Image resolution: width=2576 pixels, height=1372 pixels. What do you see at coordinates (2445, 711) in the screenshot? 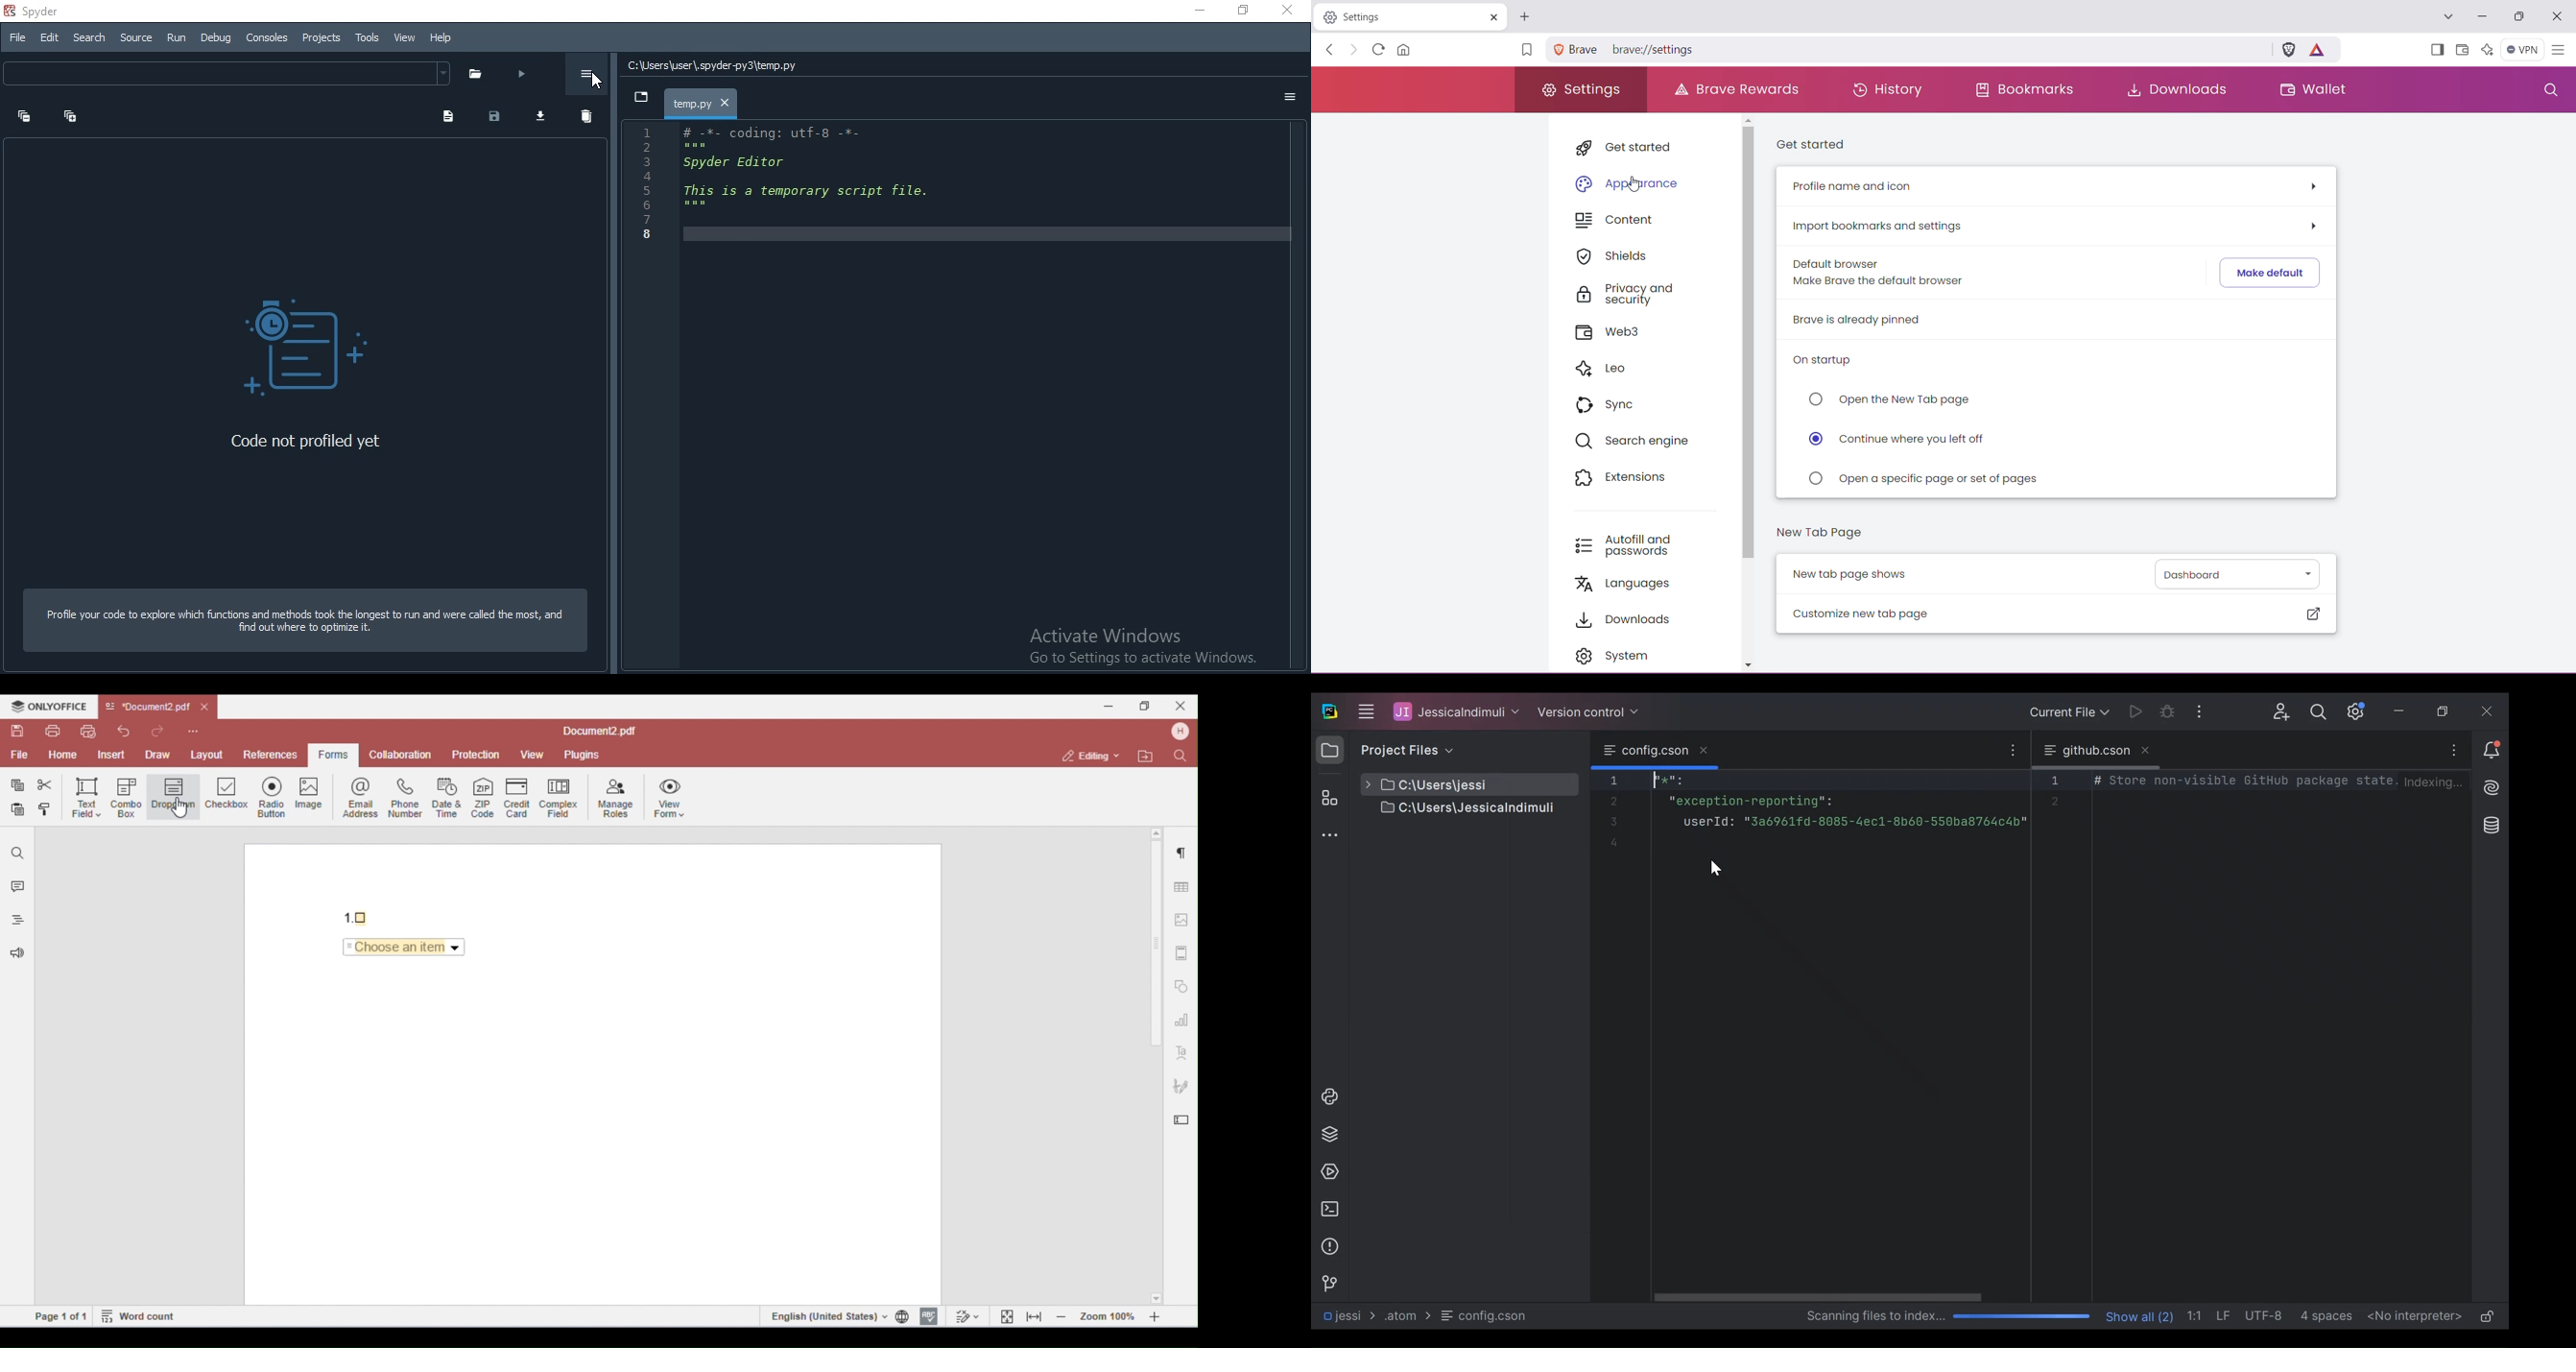
I see `Restore` at bounding box center [2445, 711].